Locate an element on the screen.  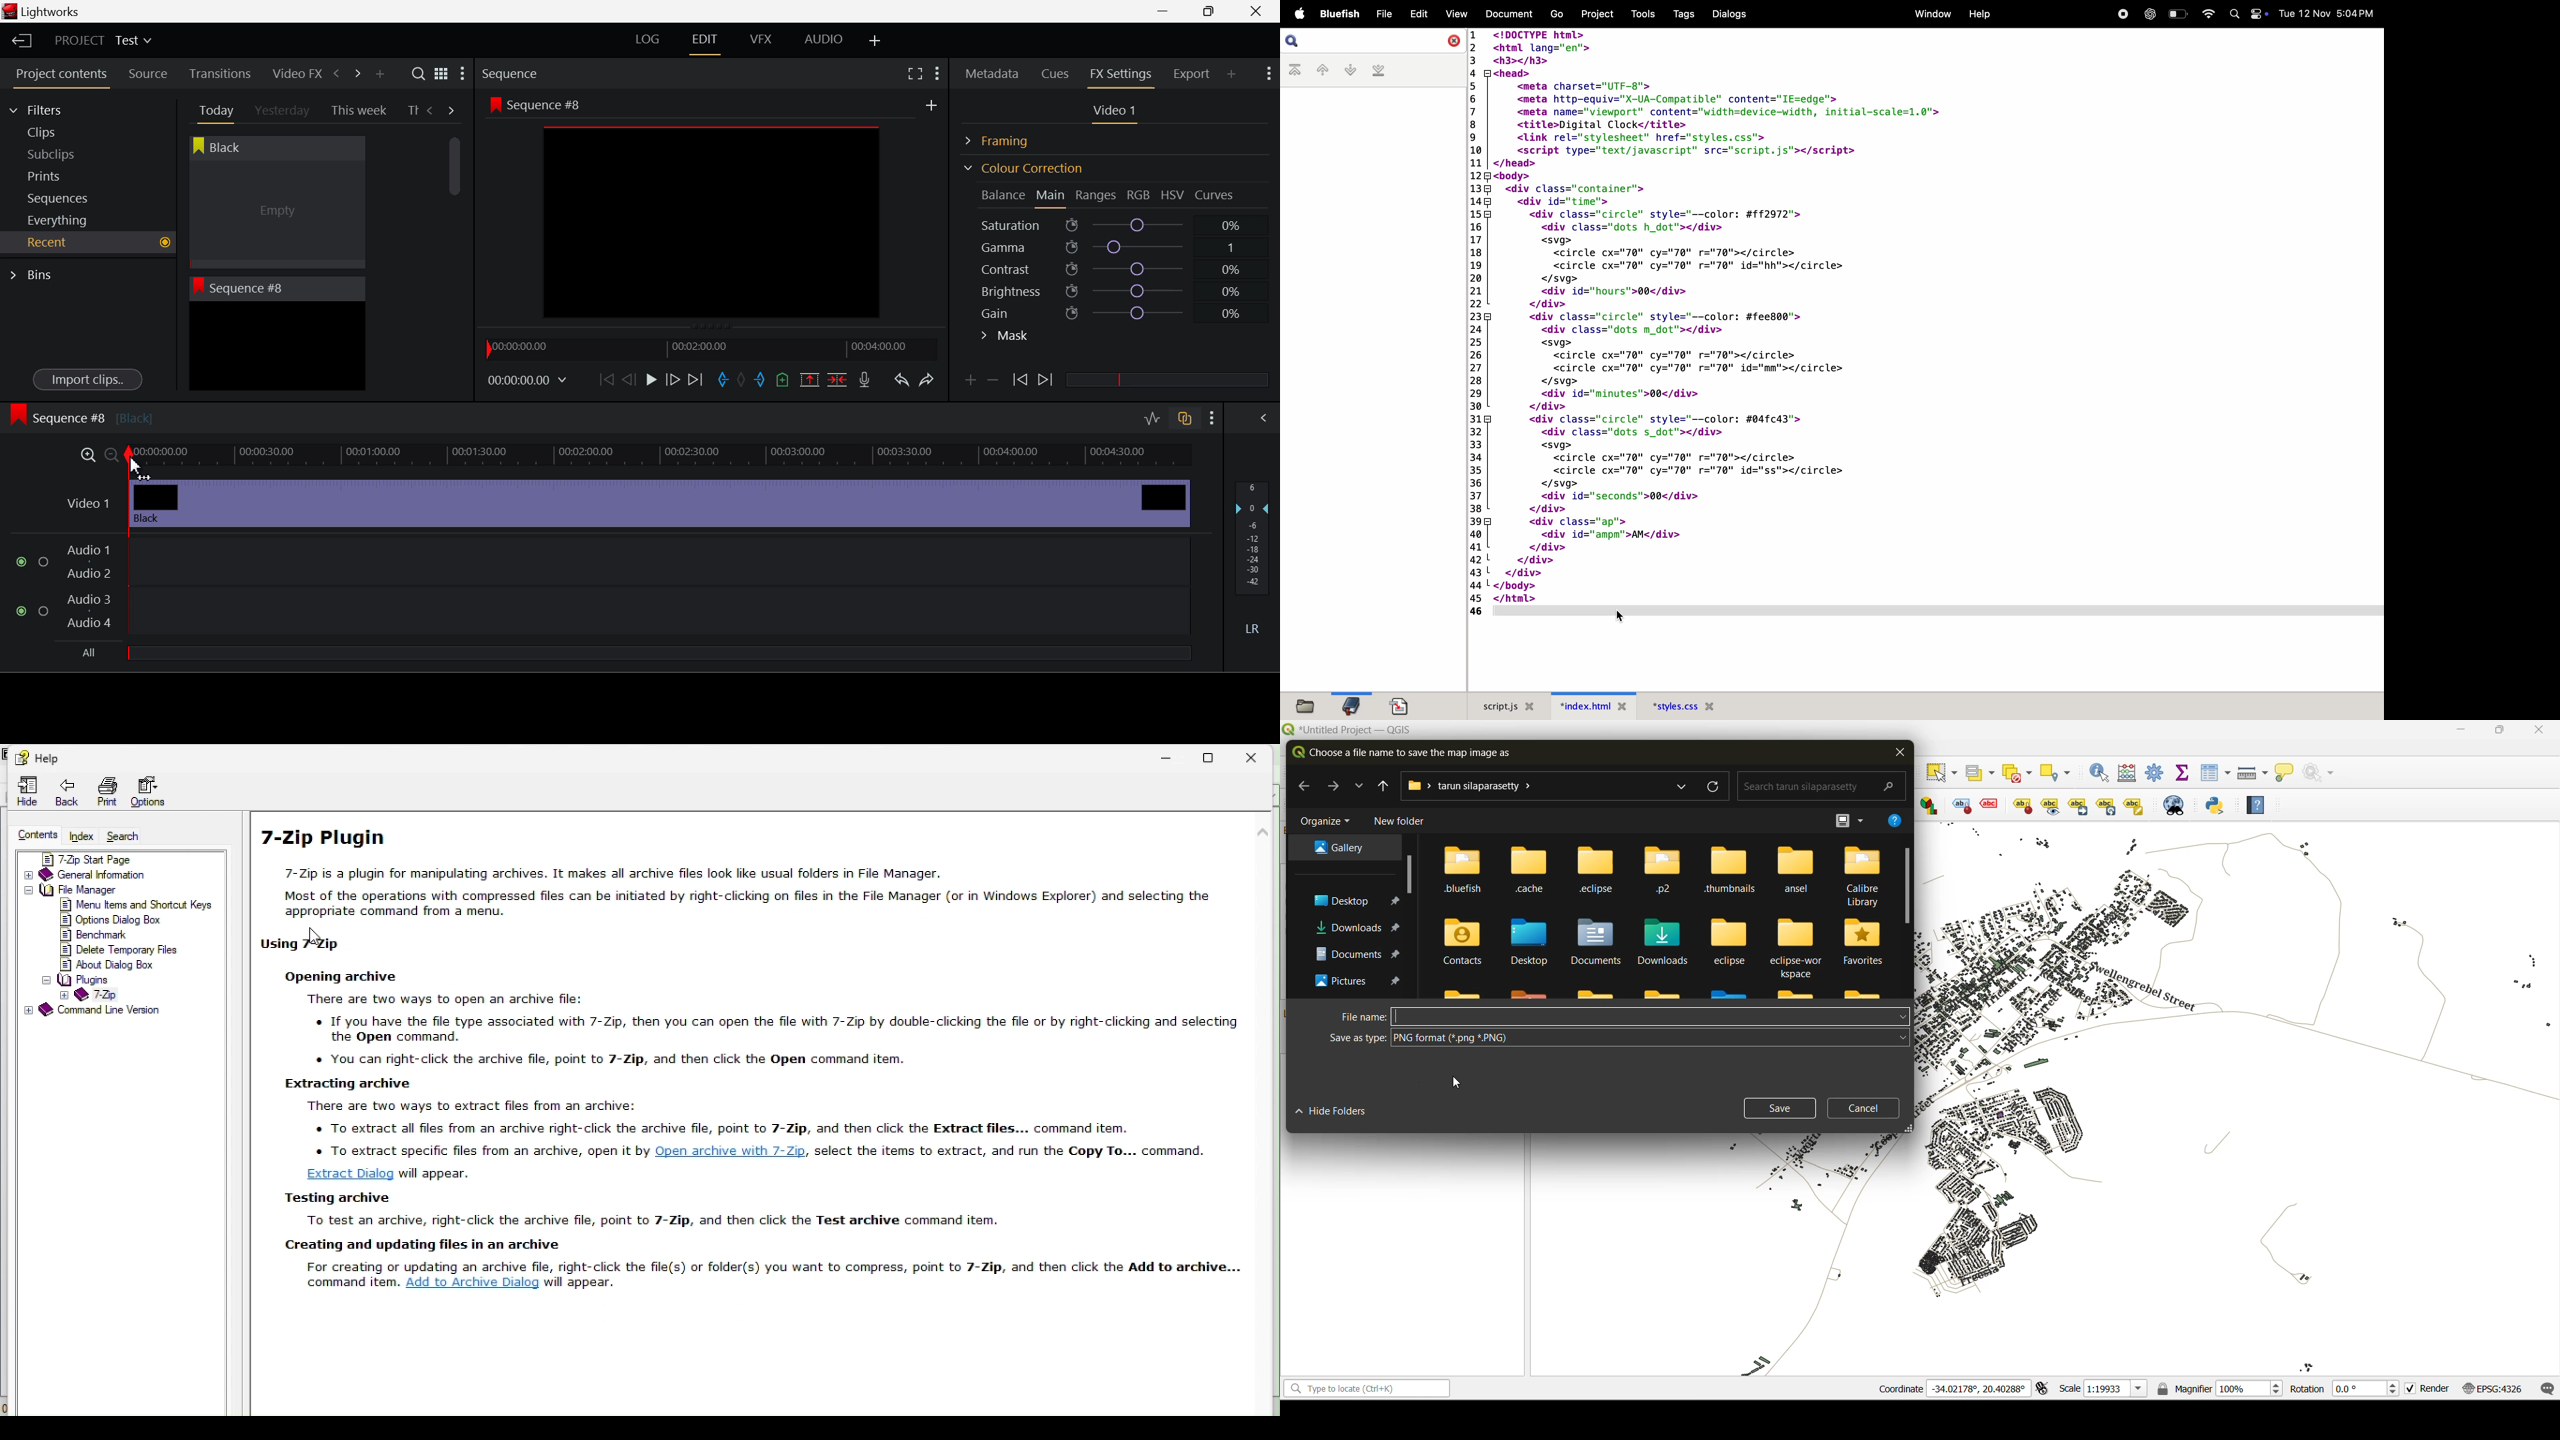
battery is located at coordinates (2180, 14).